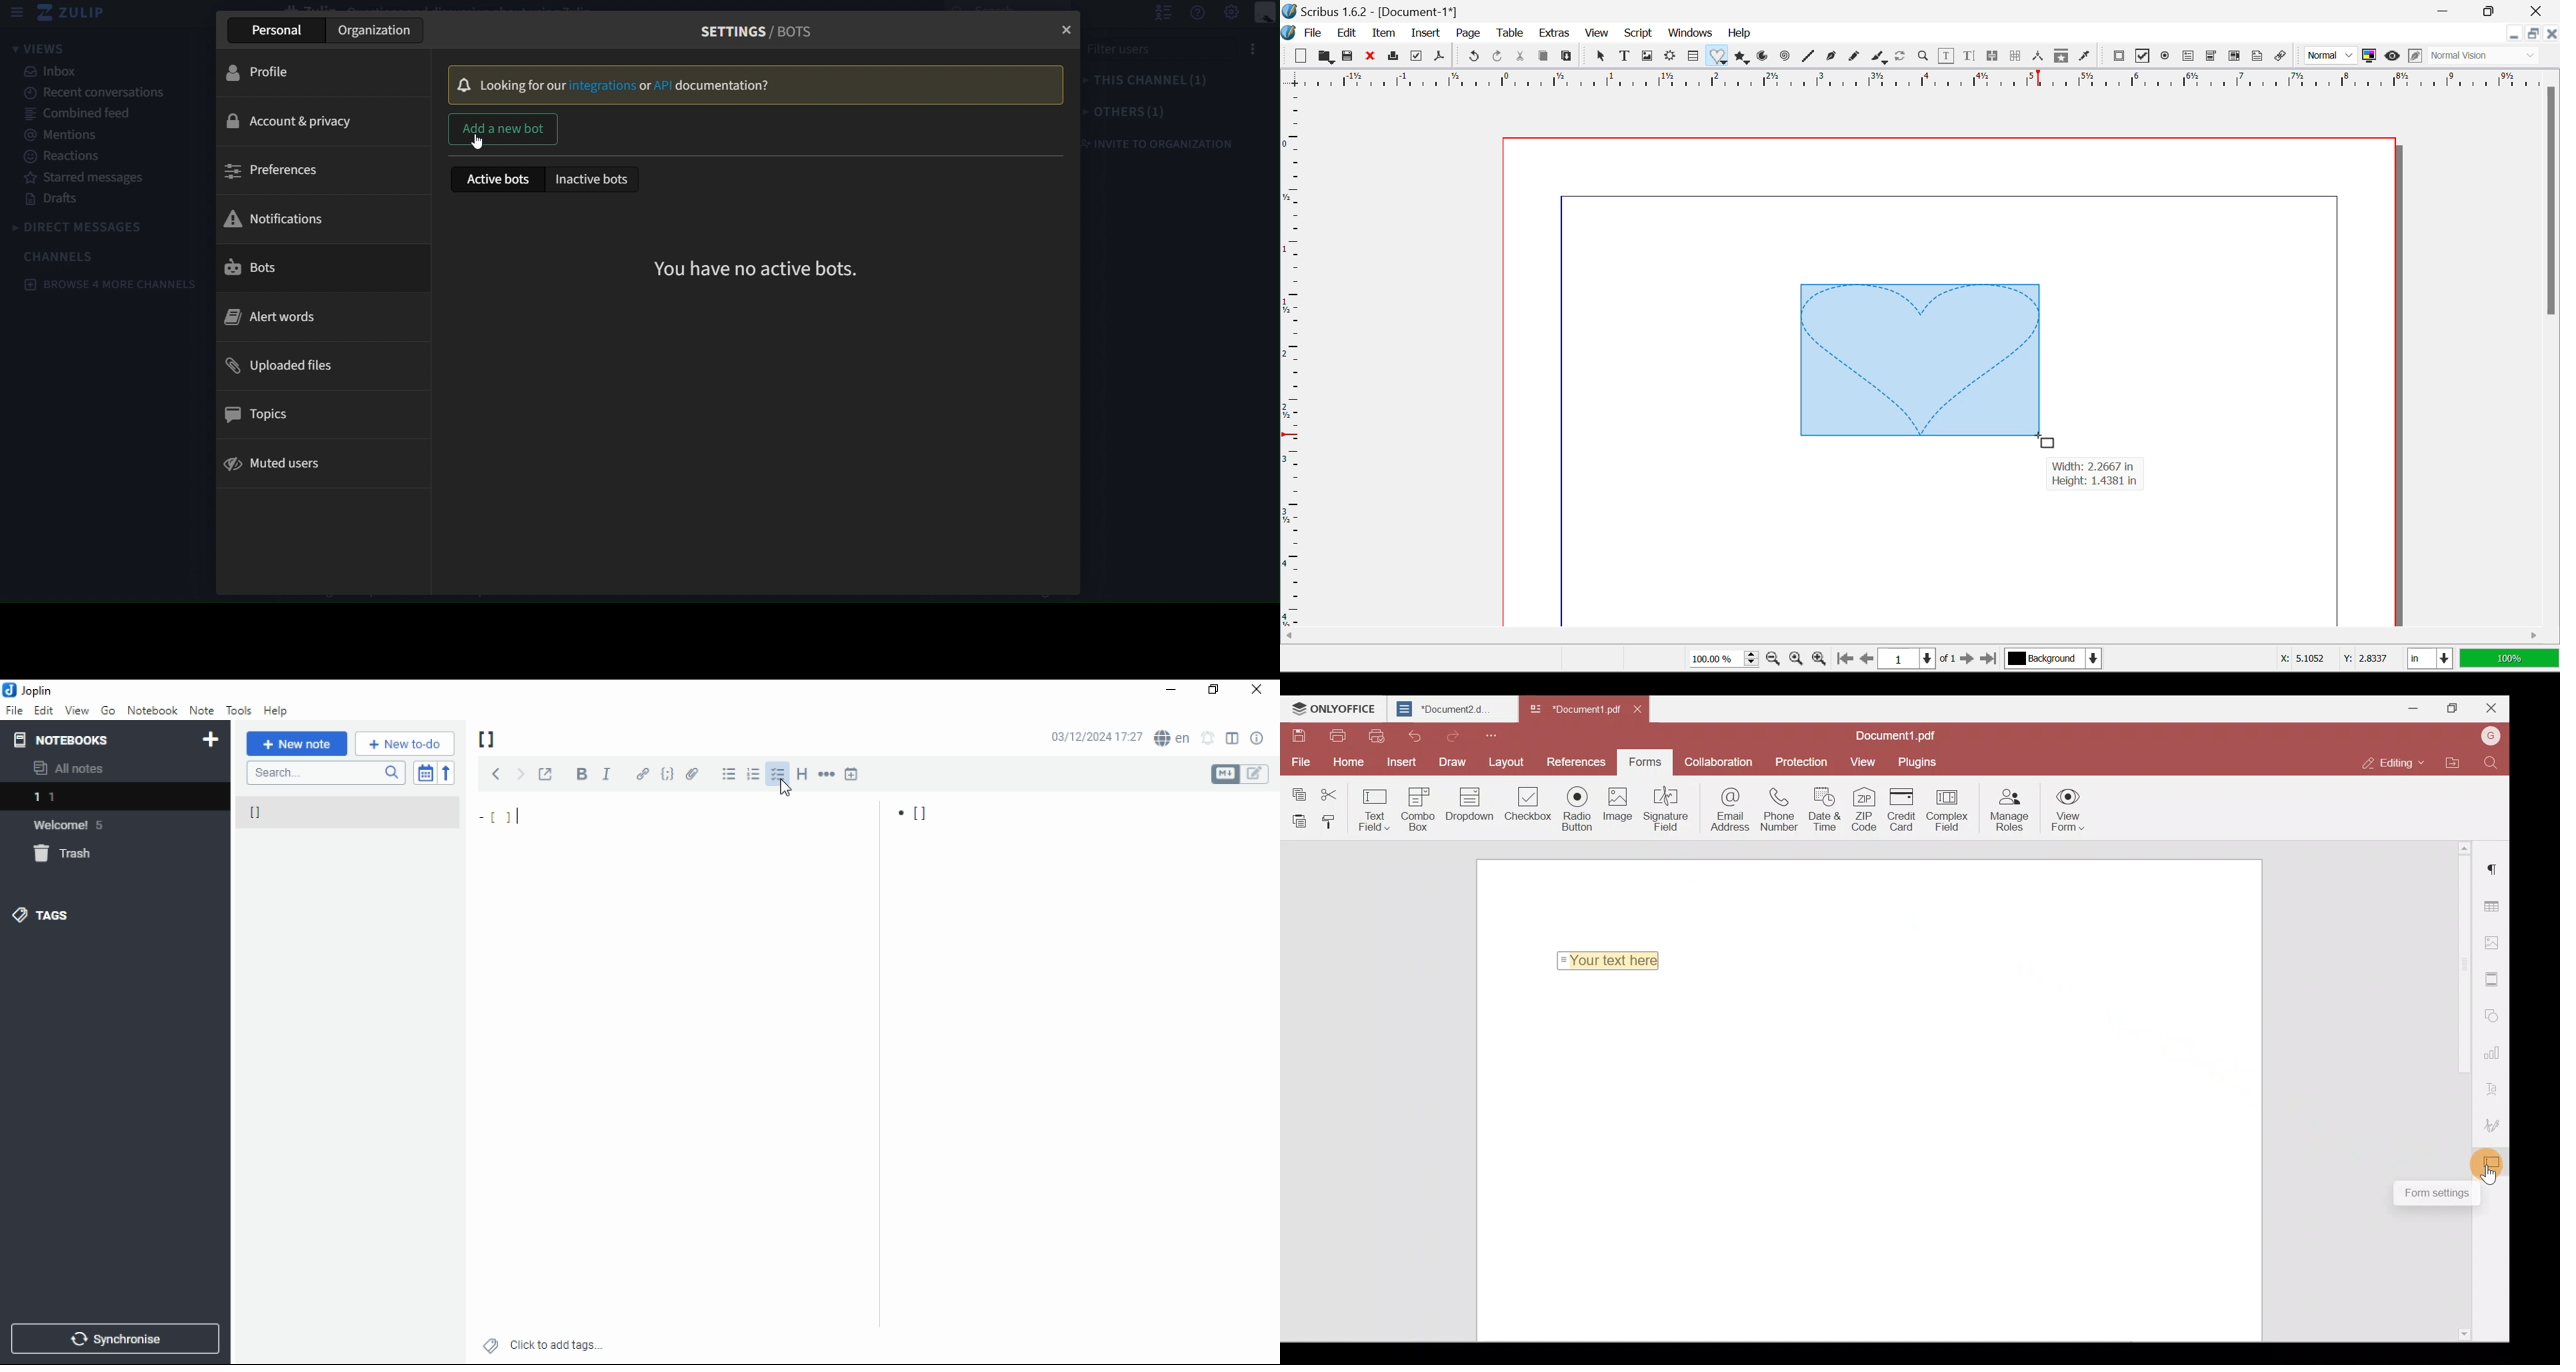 The width and height of the screenshot is (2576, 1372). Describe the element at coordinates (1377, 737) in the screenshot. I see `Quick print` at that location.